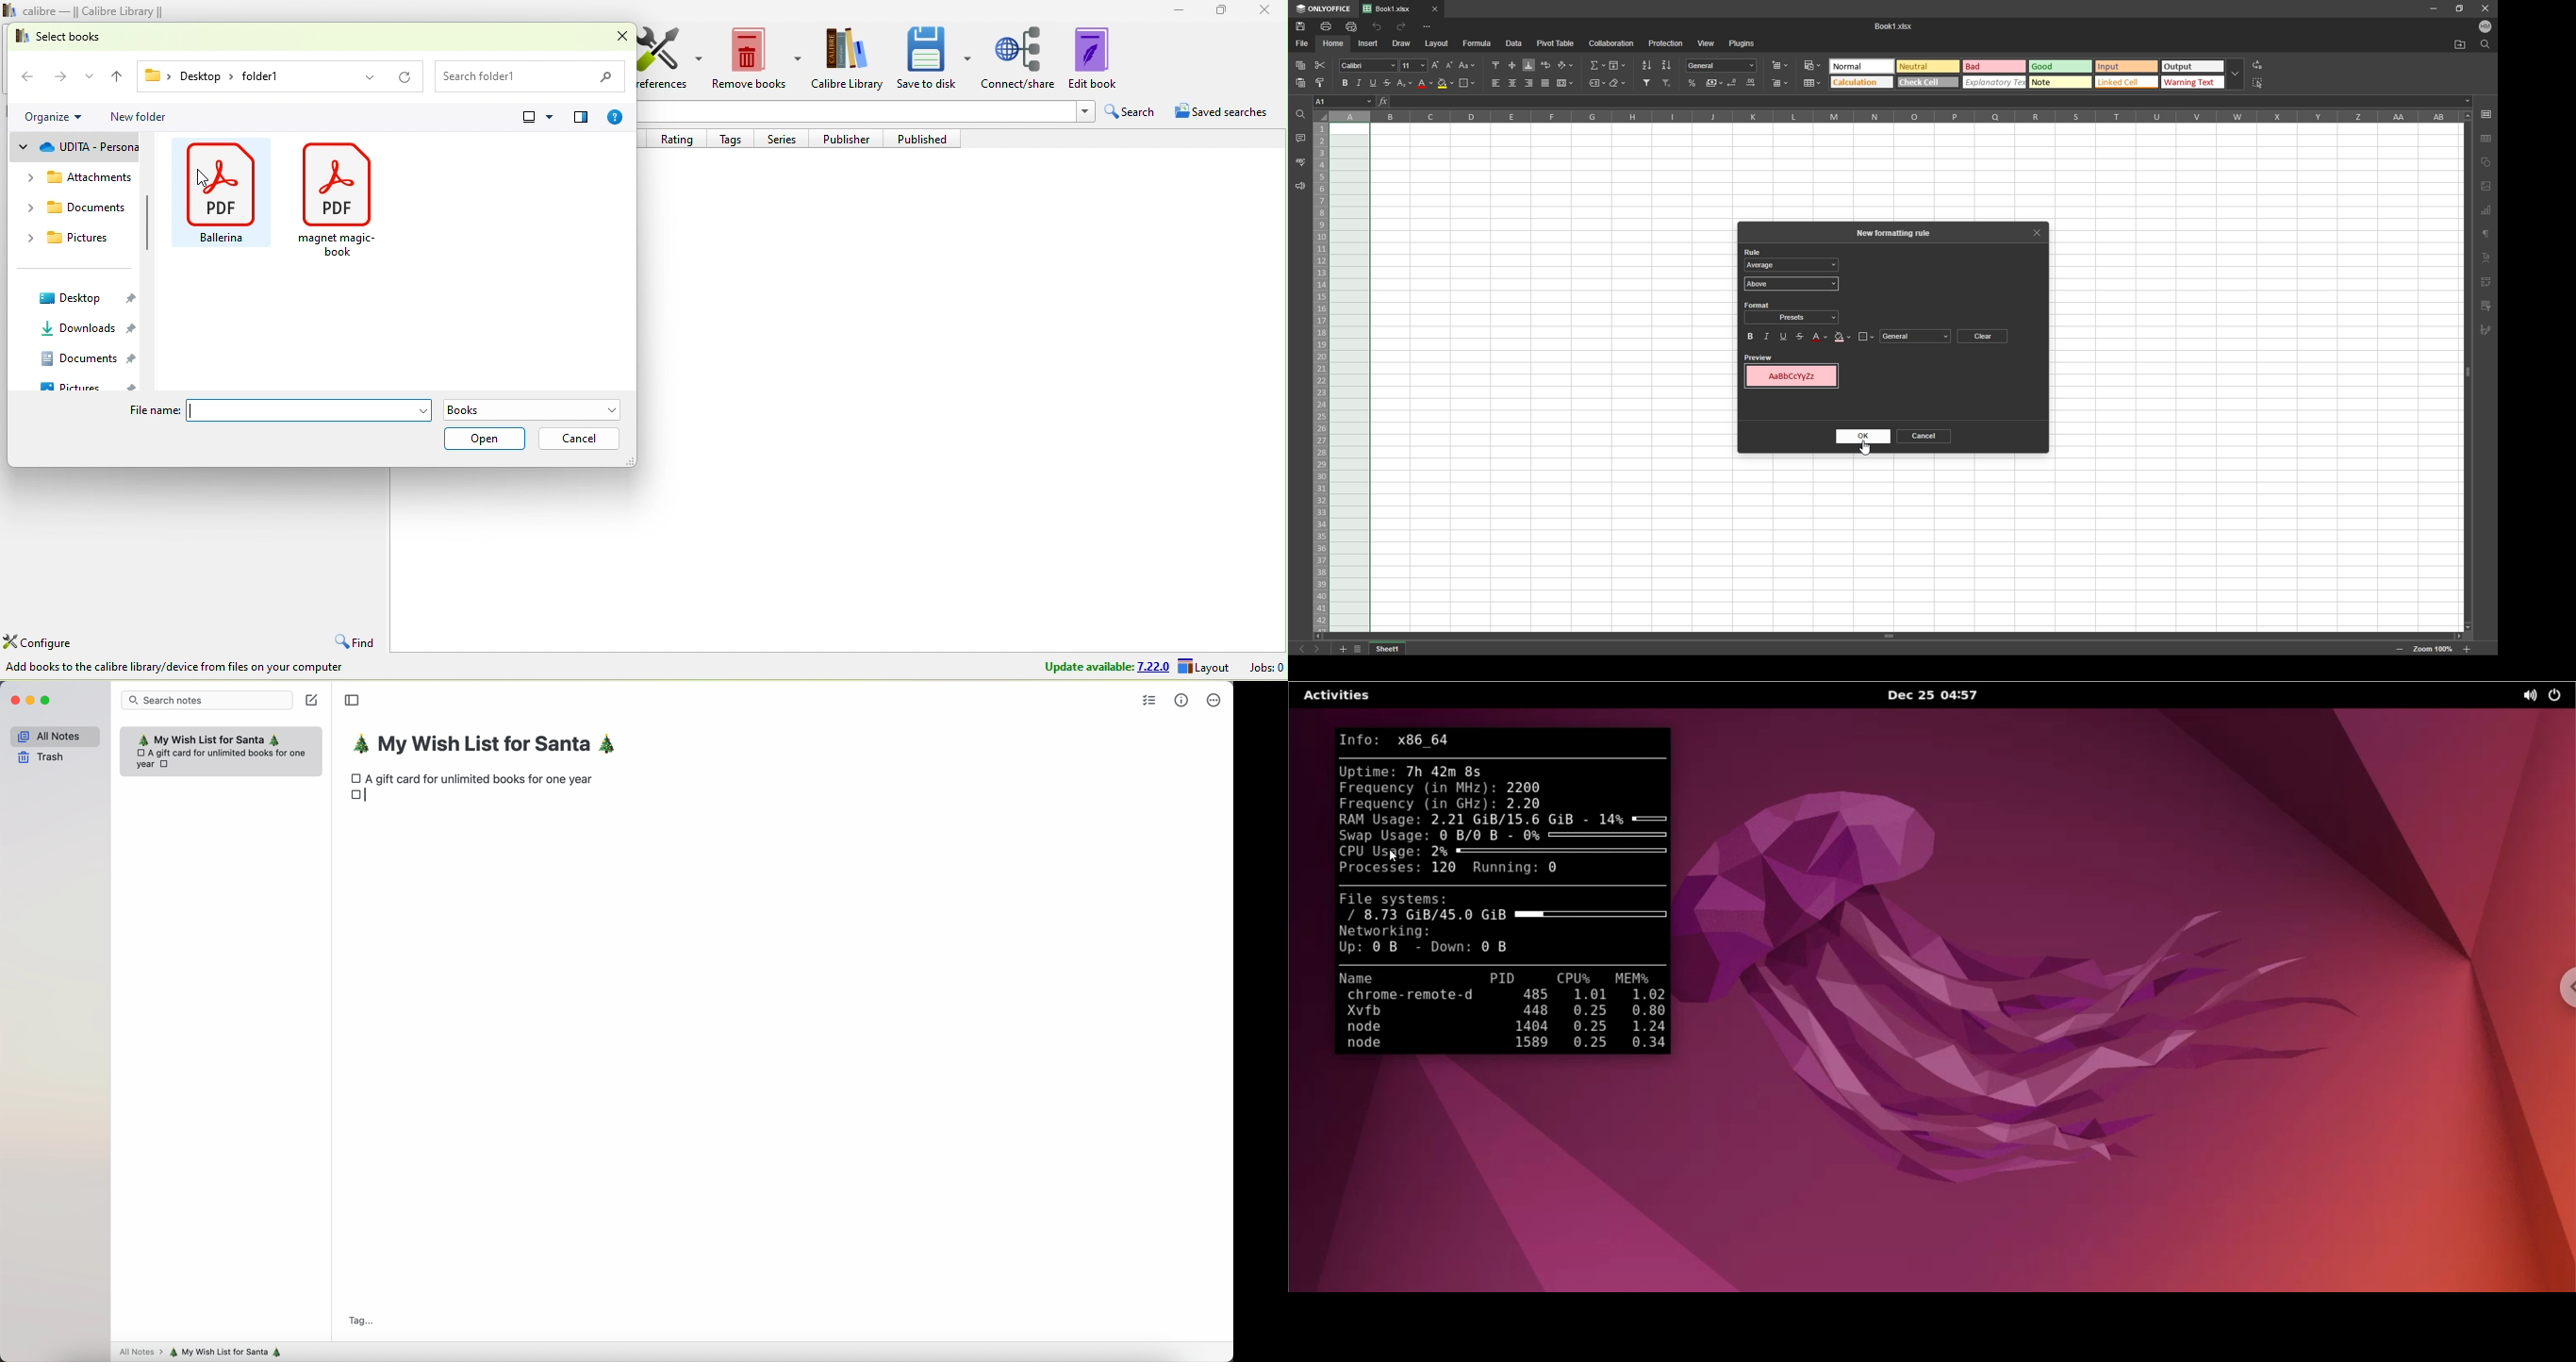 The image size is (2576, 1372). Describe the element at coordinates (224, 192) in the screenshot. I see `ballenia` at that location.